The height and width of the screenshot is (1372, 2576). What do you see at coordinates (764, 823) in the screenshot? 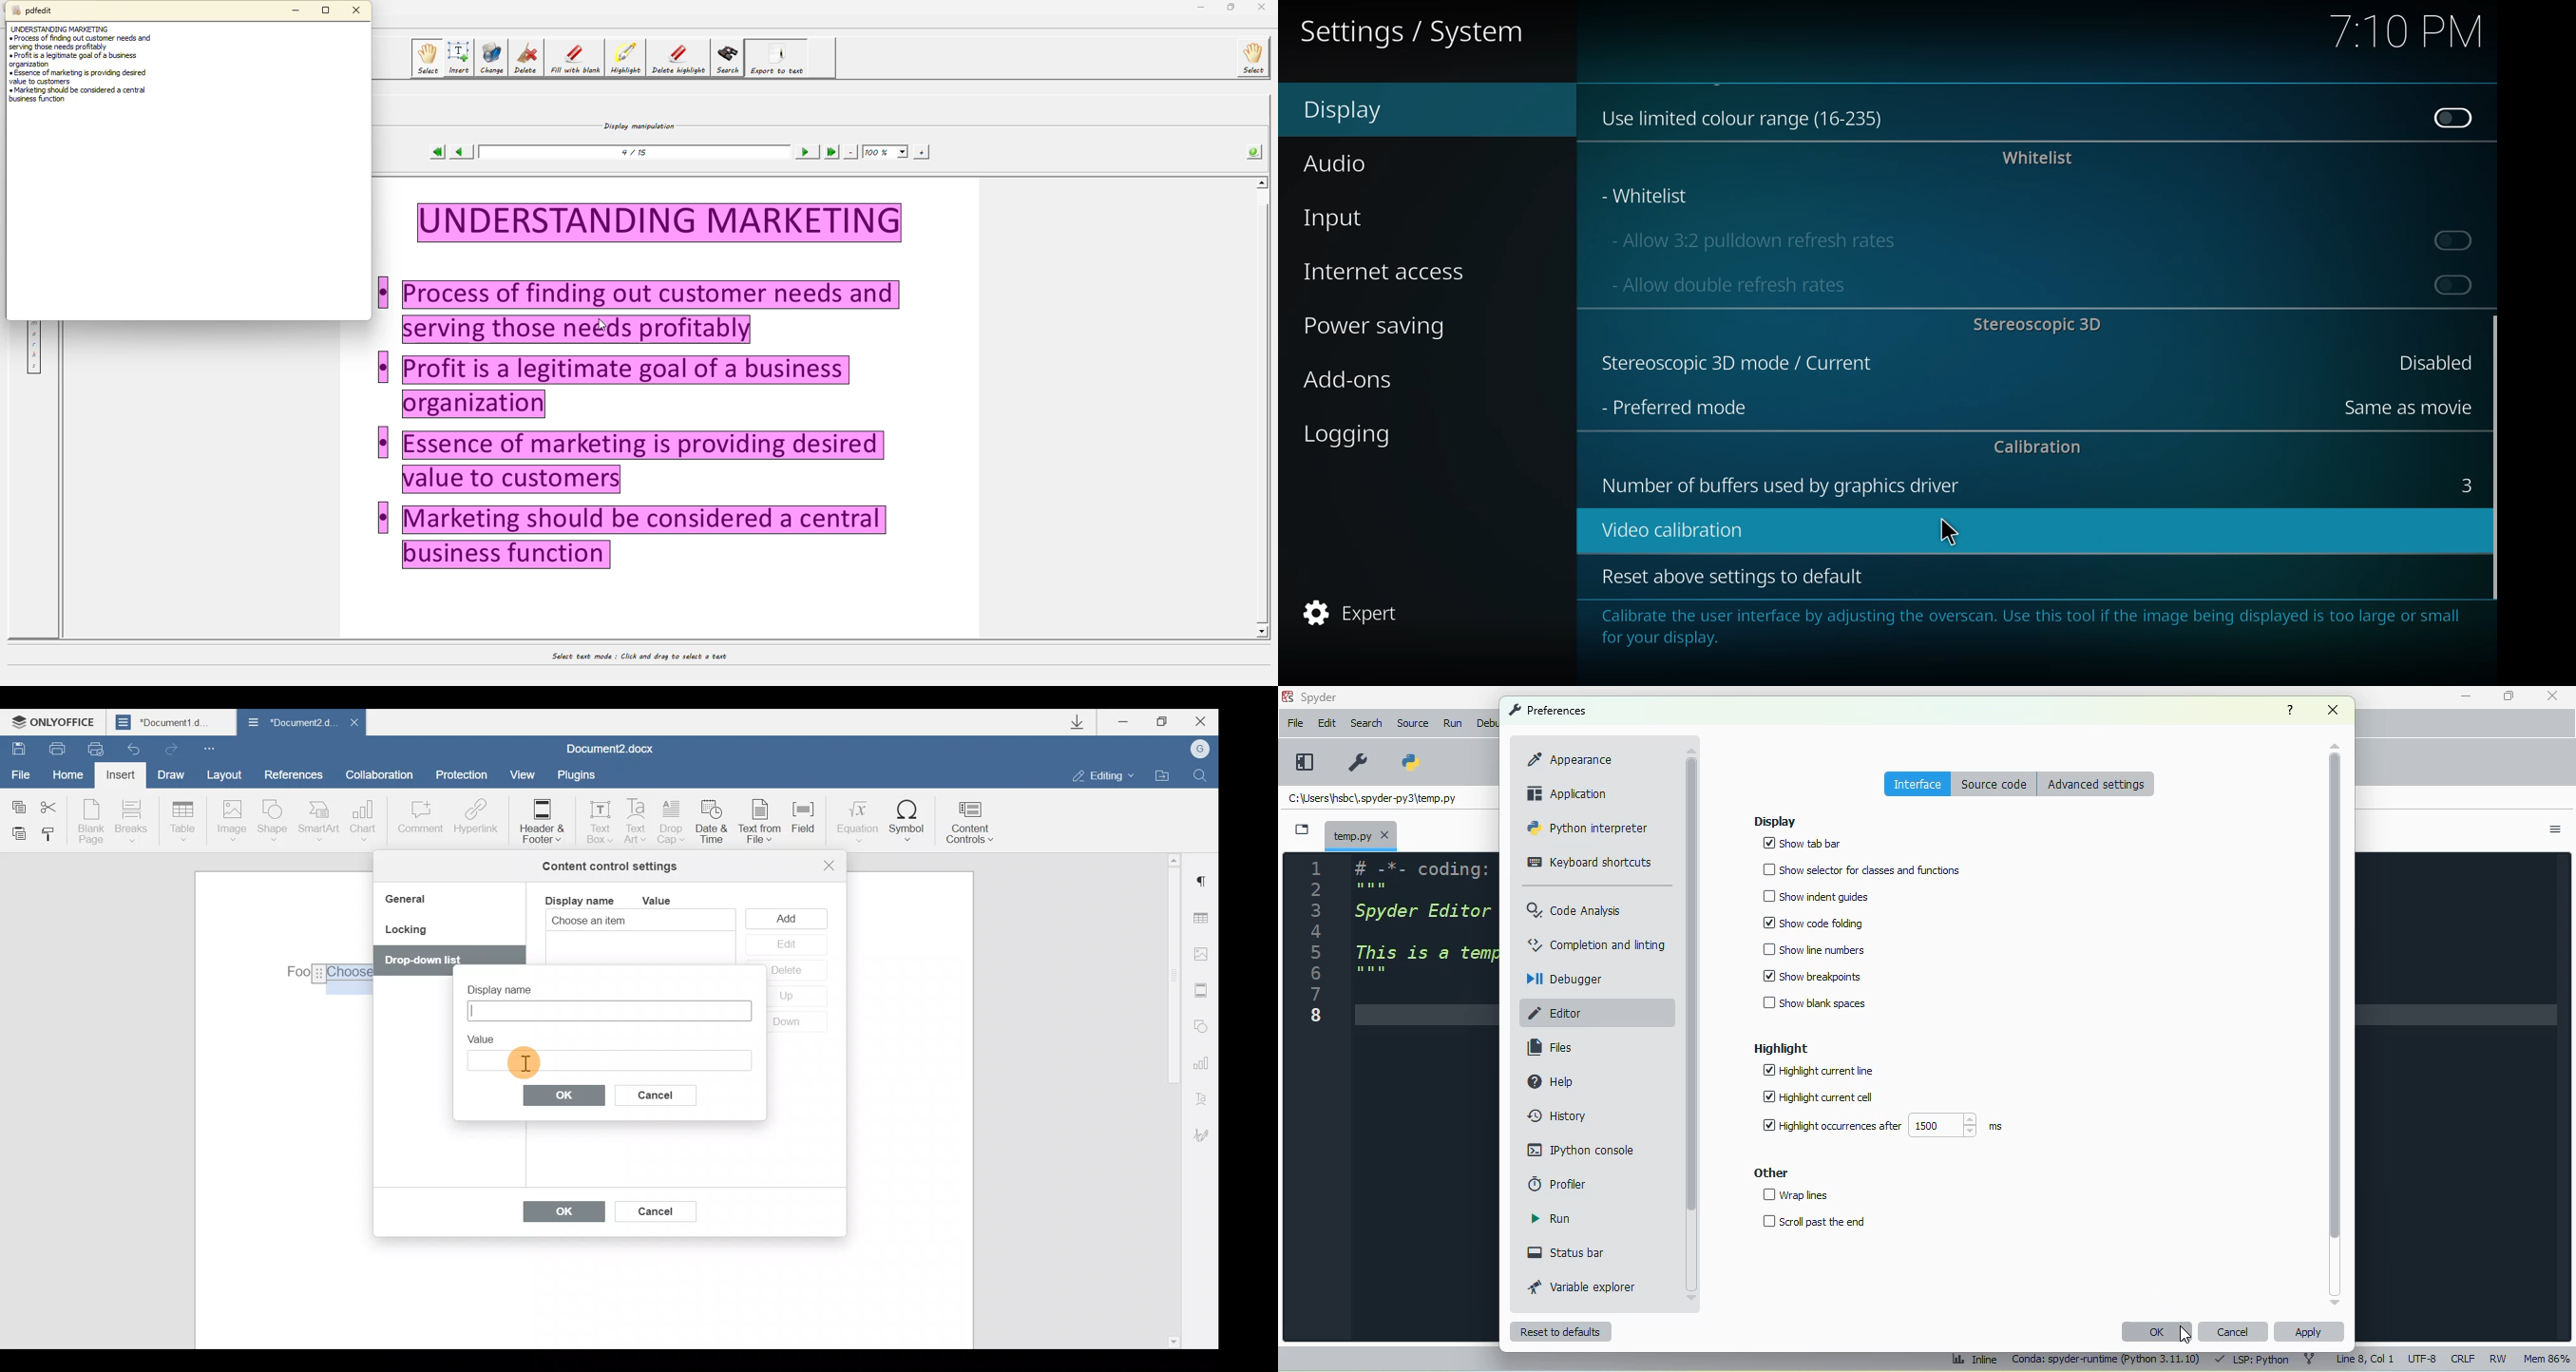
I see `Text from file` at bounding box center [764, 823].